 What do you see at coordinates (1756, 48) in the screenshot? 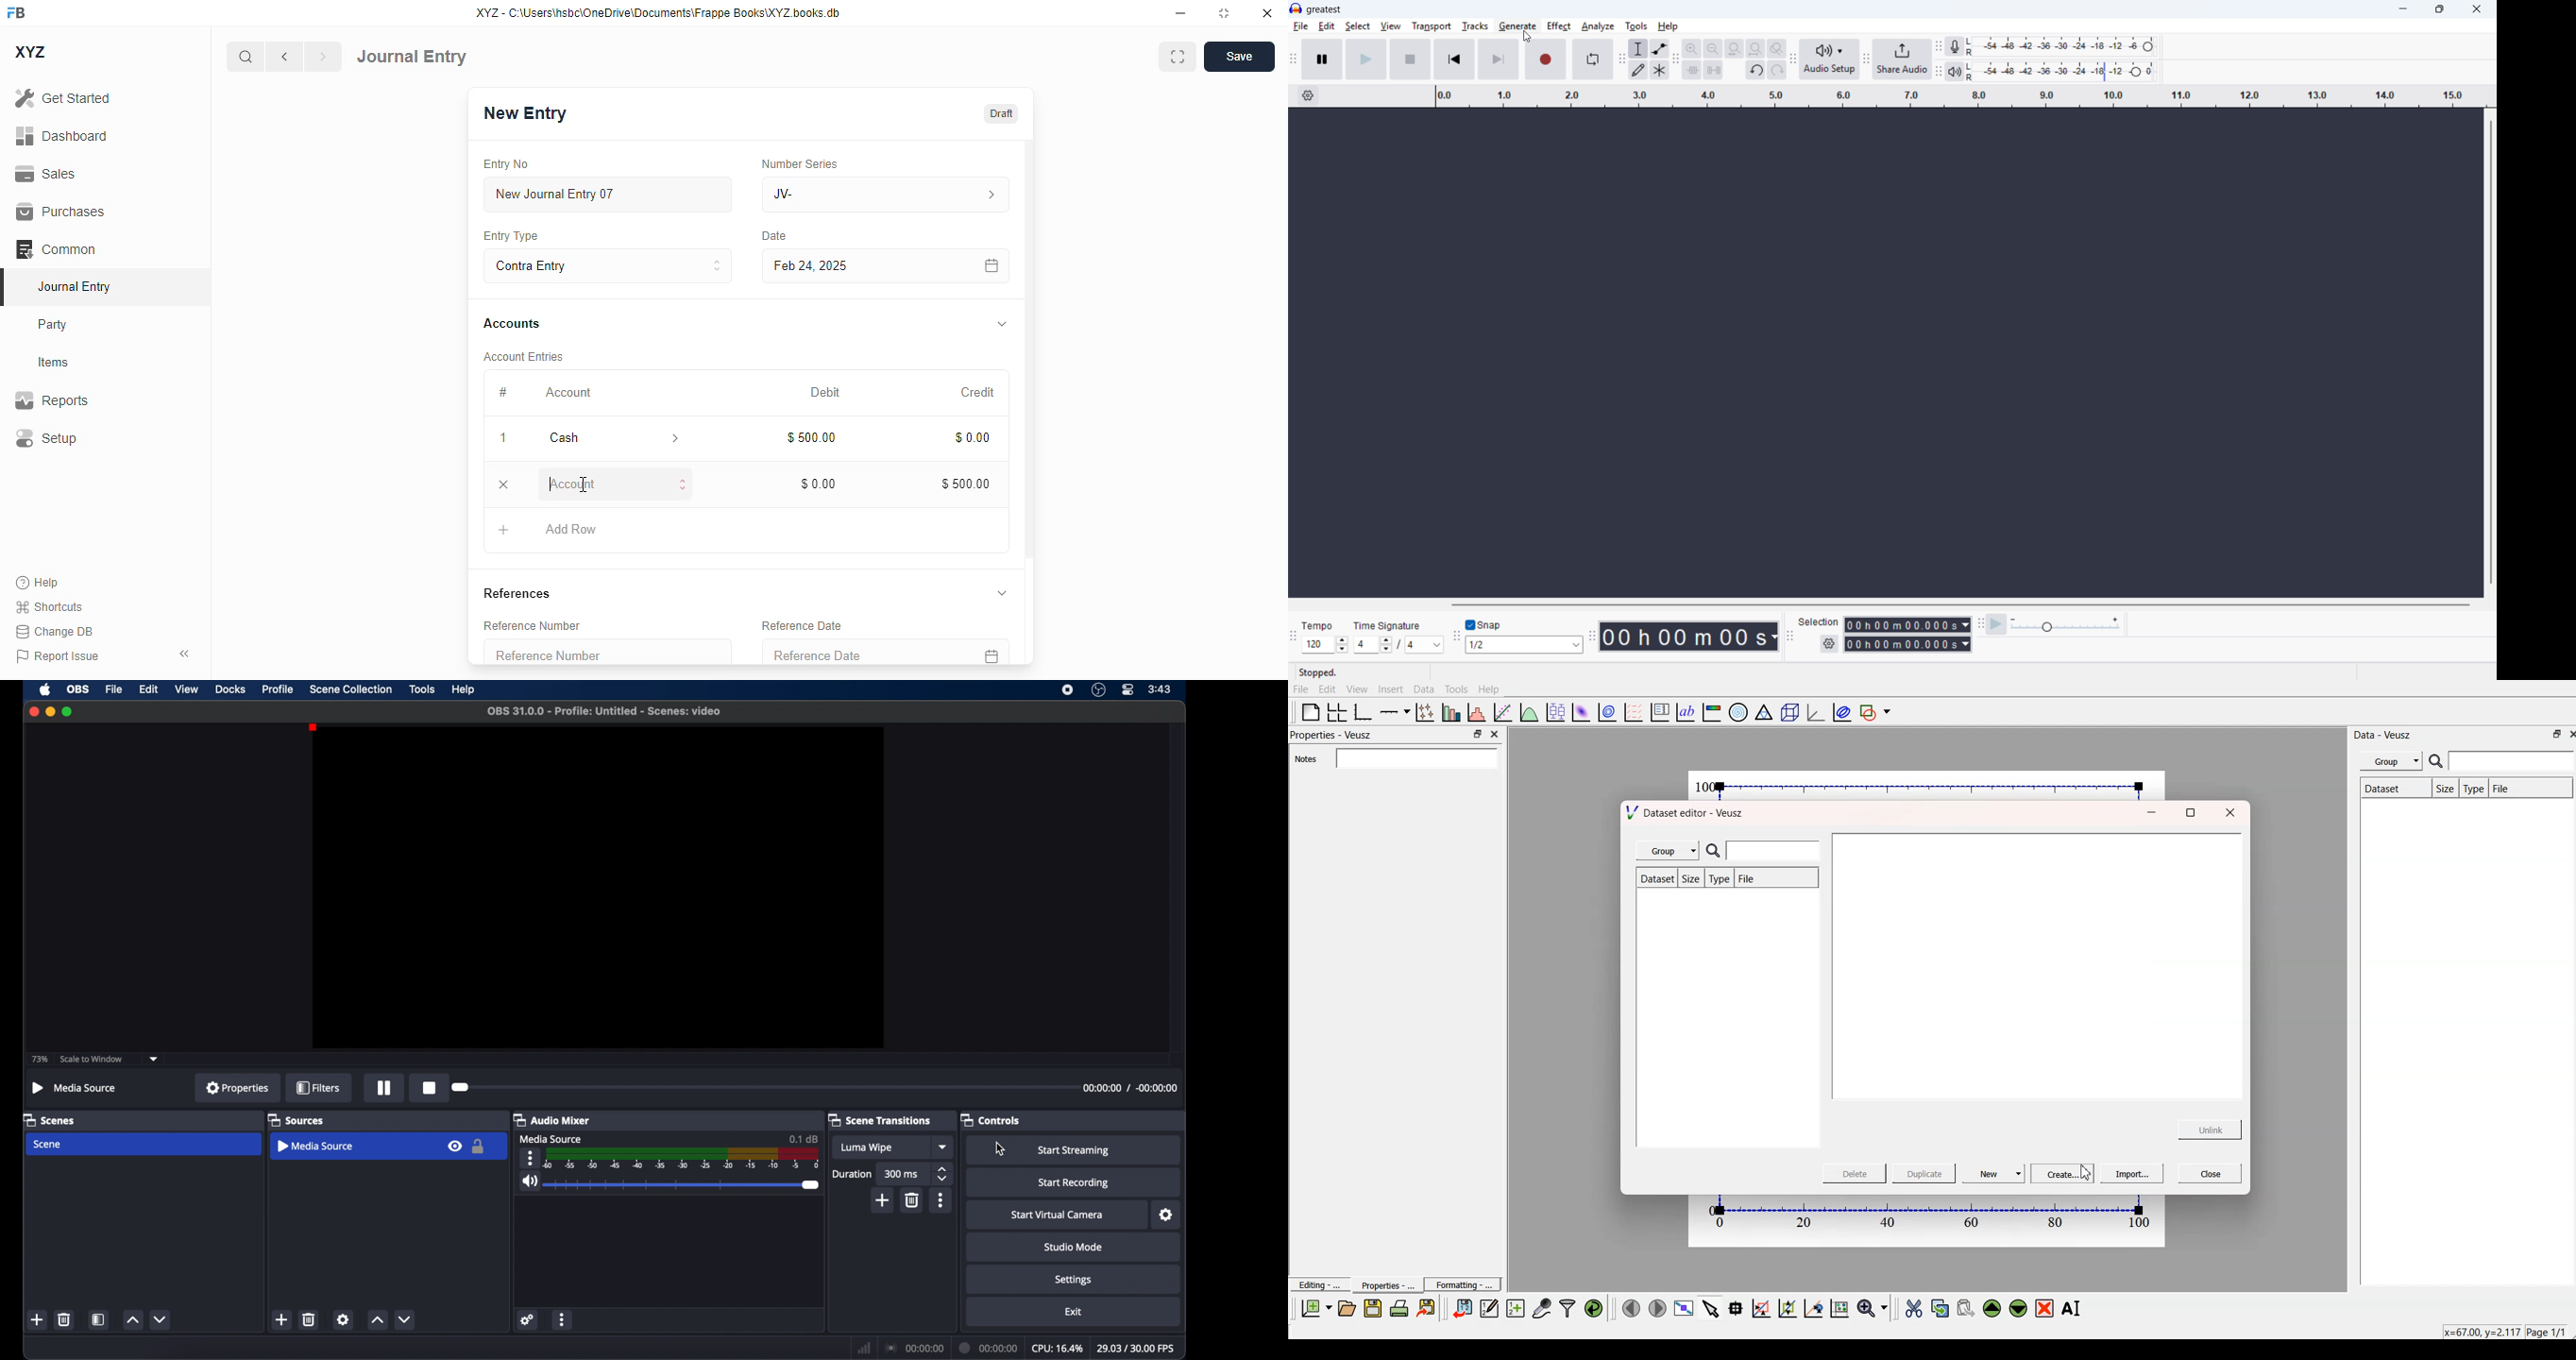
I see `fit project to width` at bounding box center [1756, 48].